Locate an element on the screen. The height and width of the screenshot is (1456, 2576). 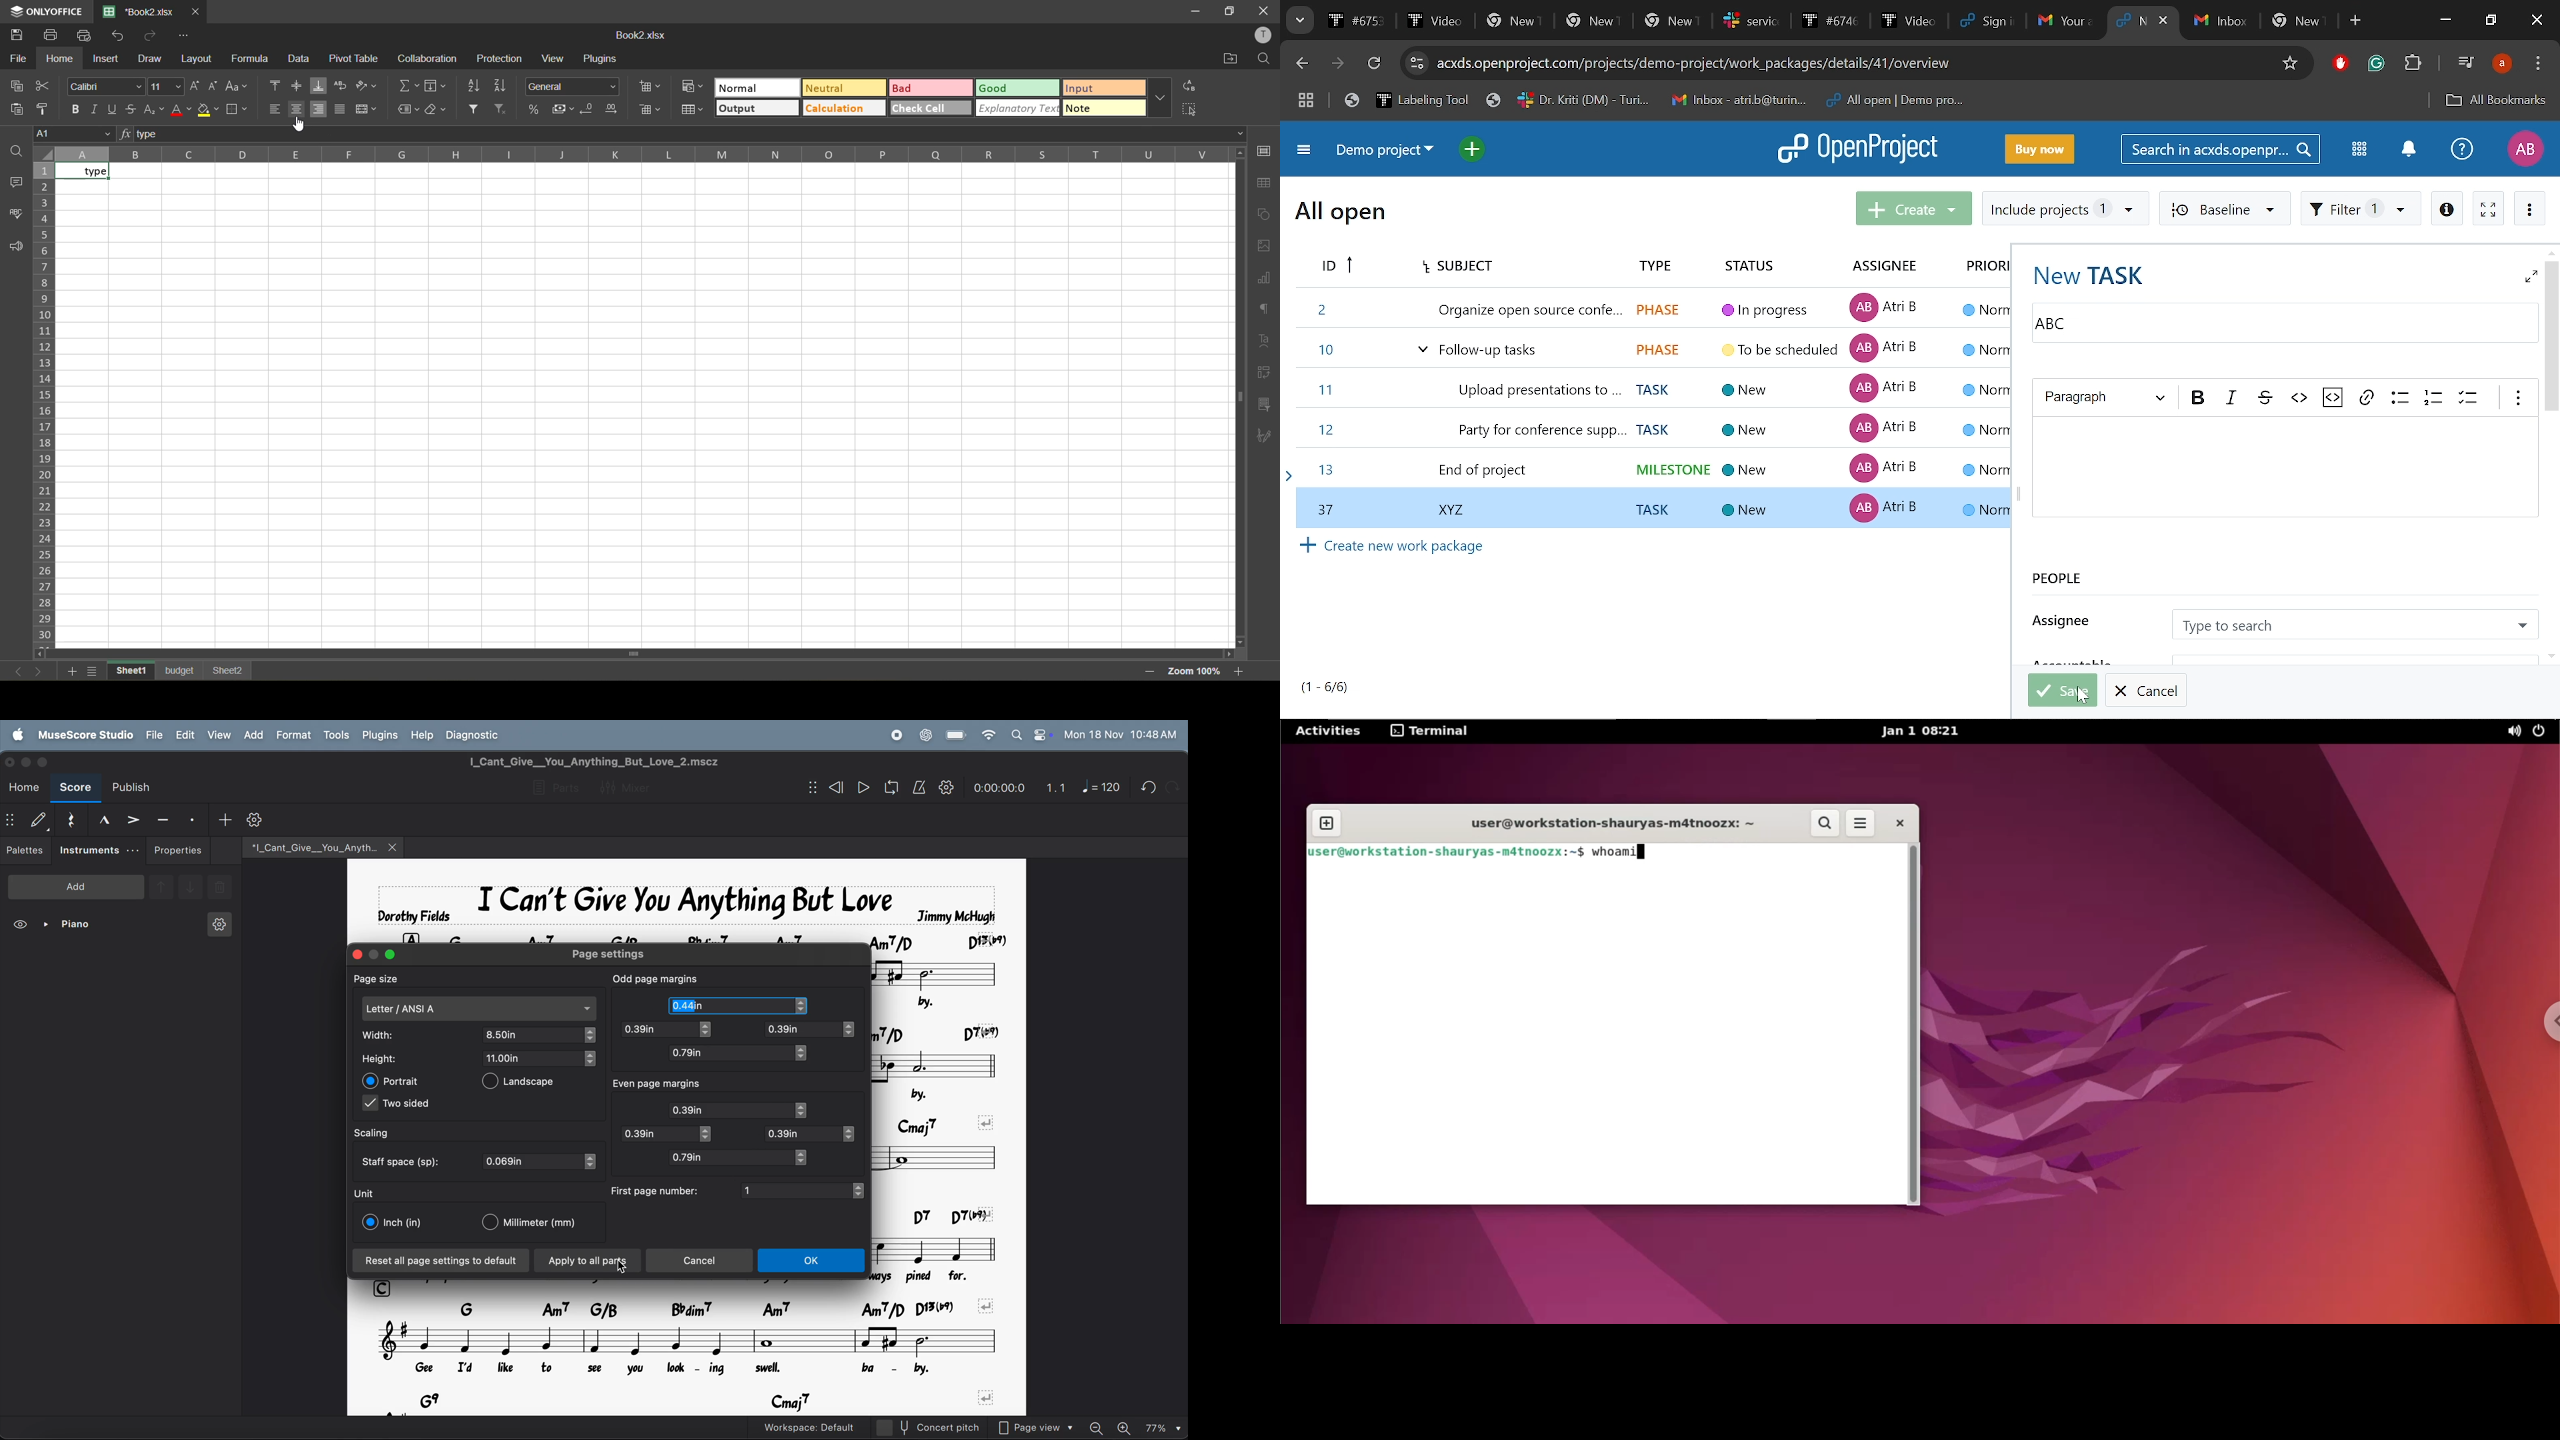
rows is located at coordinates (384, 1287).